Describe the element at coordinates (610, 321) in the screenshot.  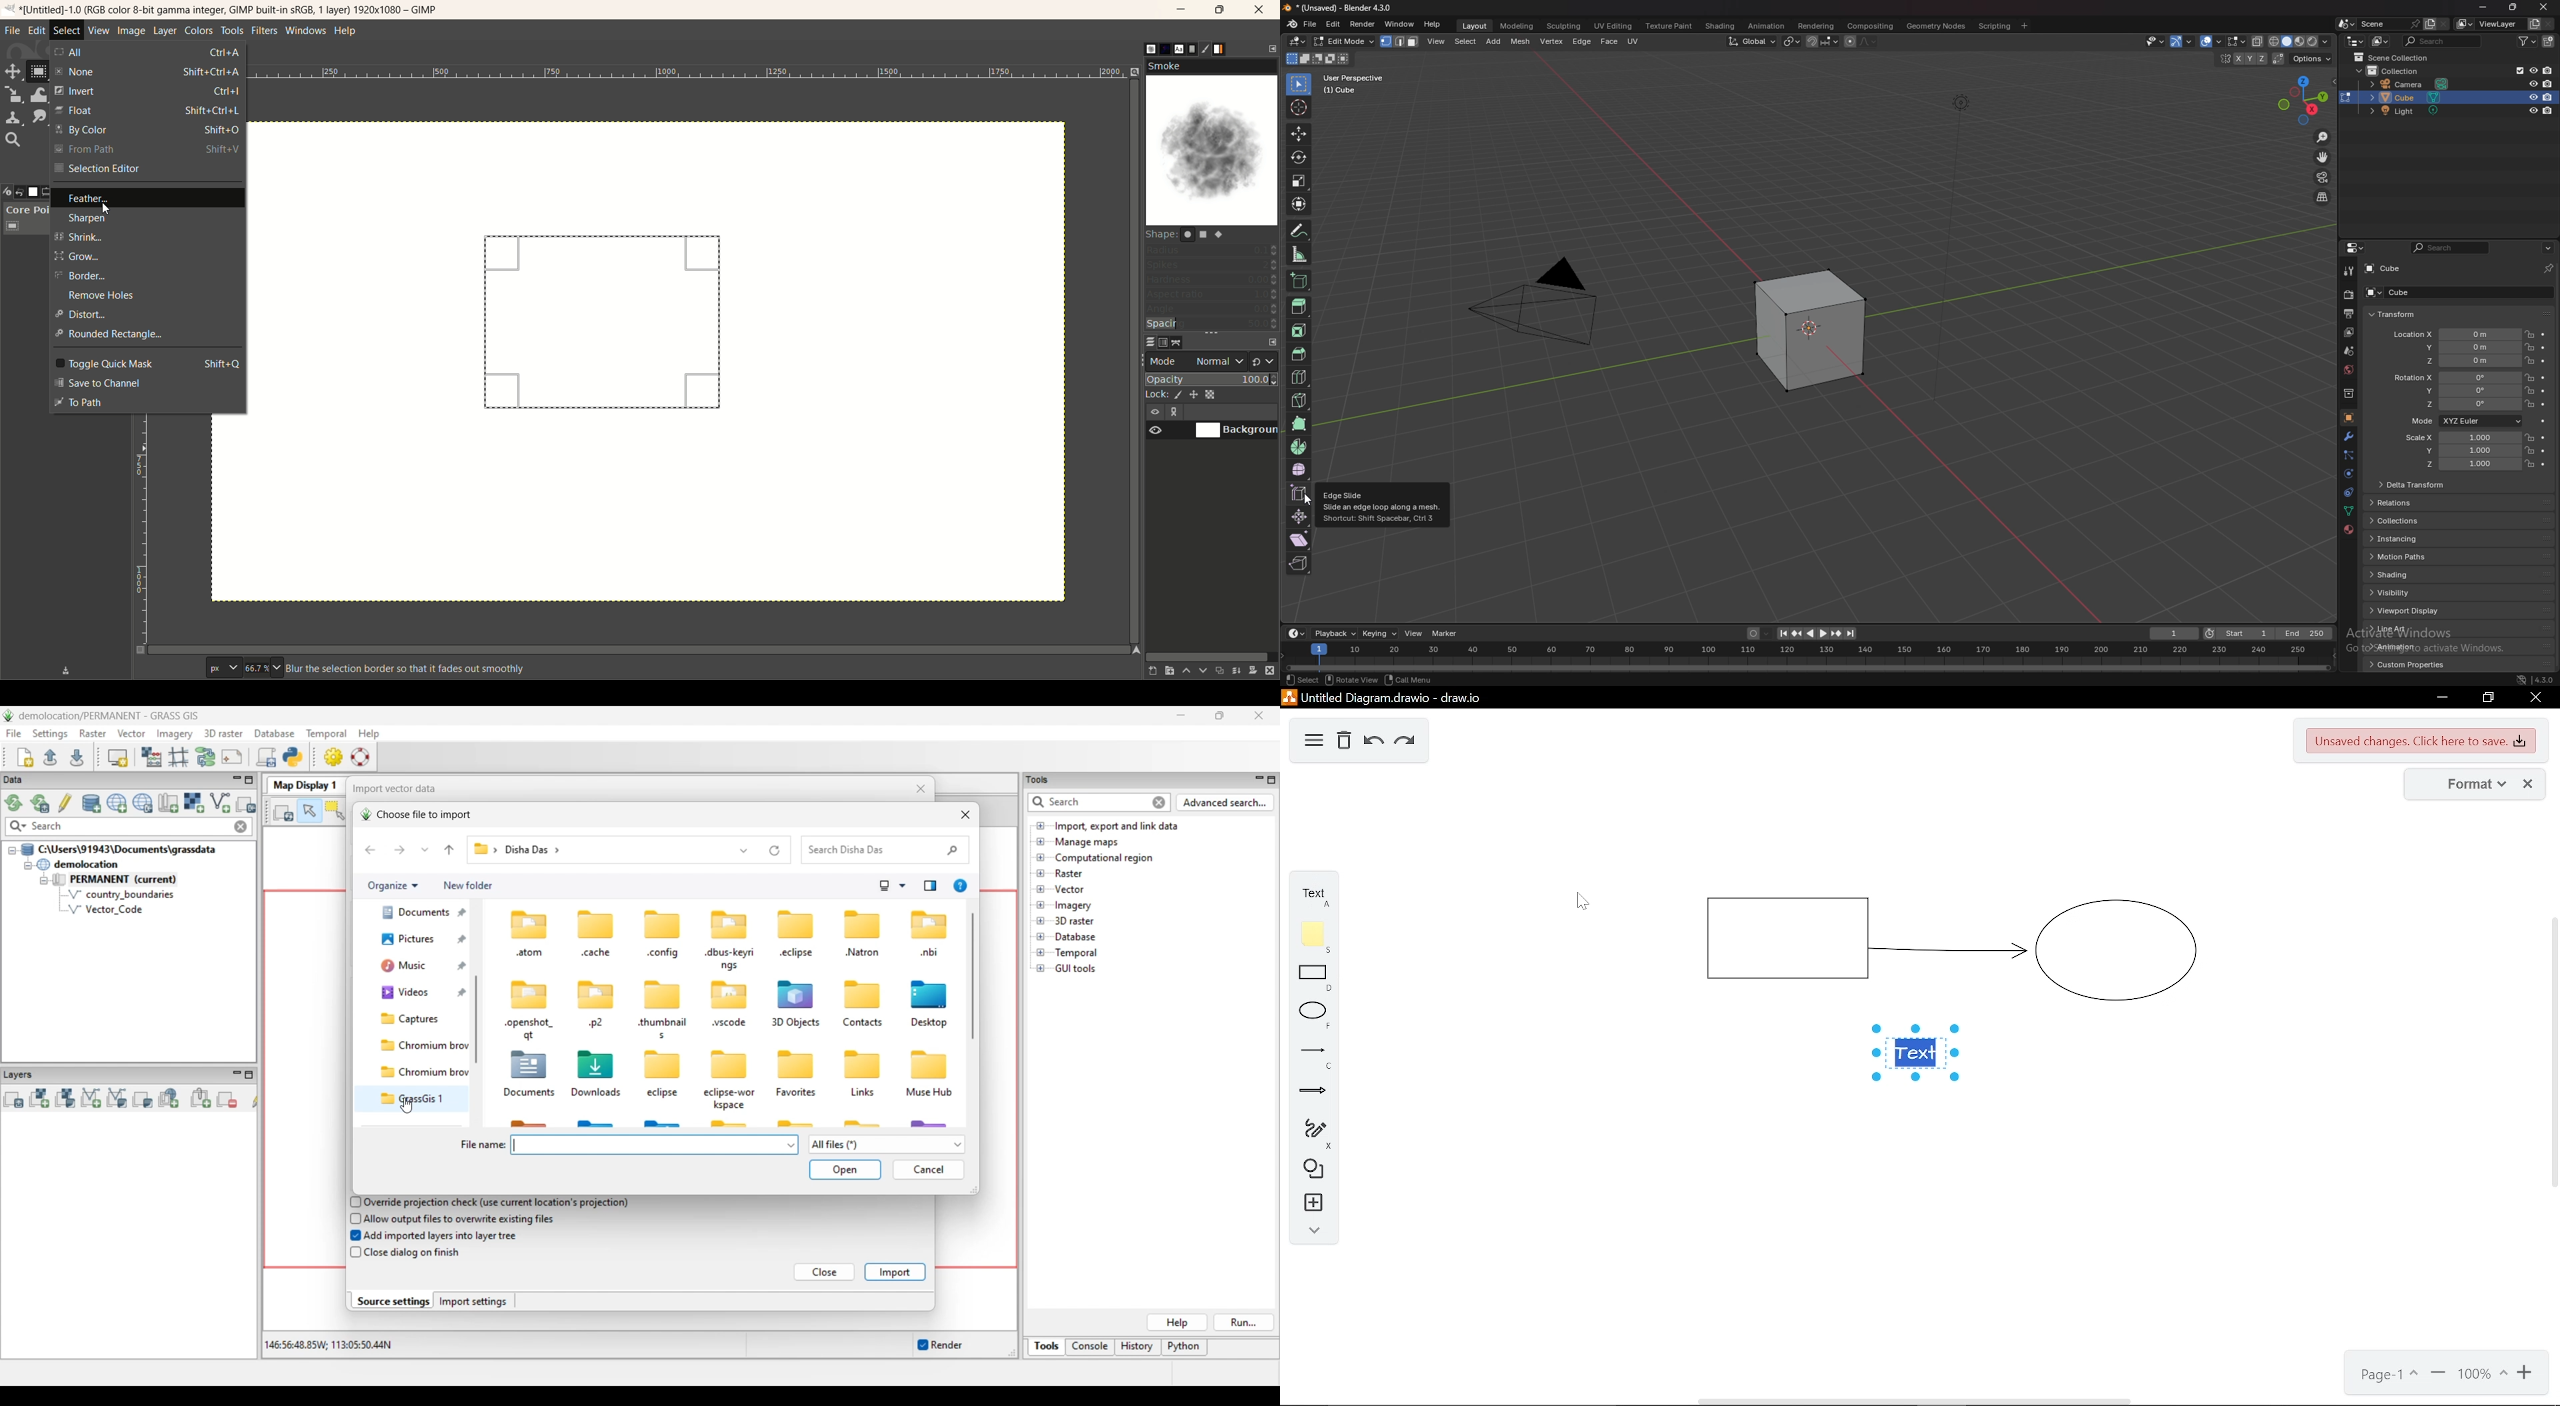
I see `rectangle` at that location.